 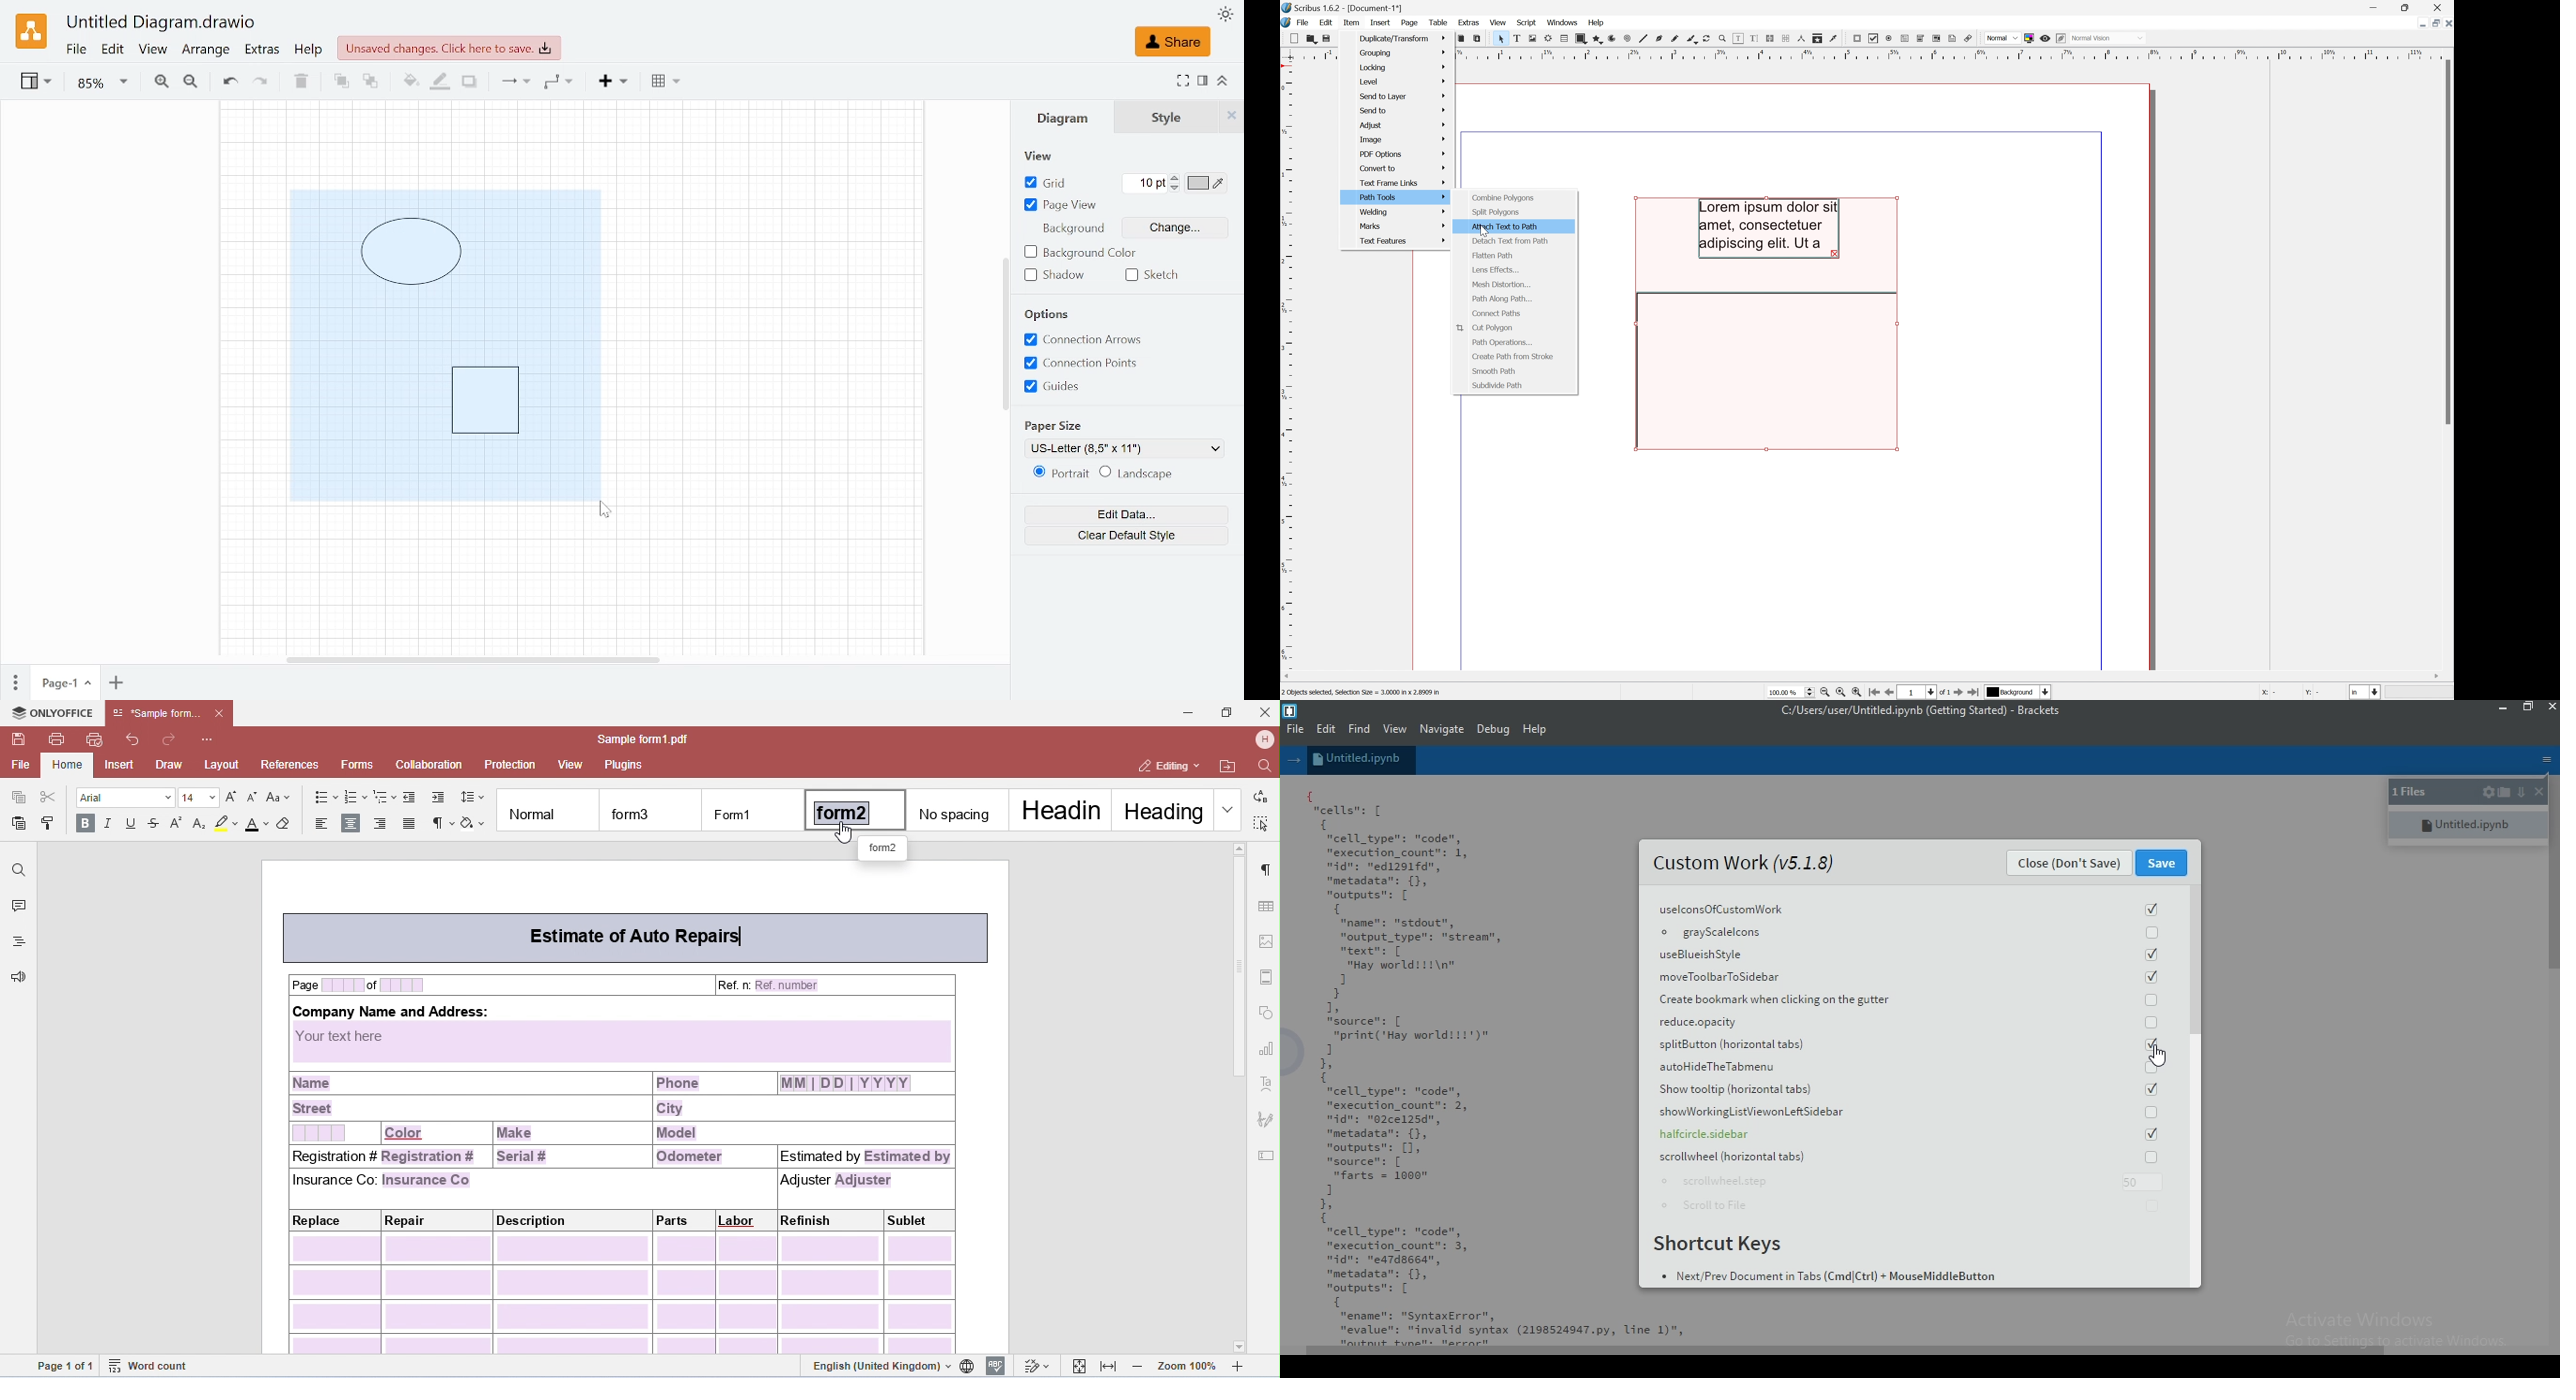 I want to click on Current page, so click(x=64, y=683).